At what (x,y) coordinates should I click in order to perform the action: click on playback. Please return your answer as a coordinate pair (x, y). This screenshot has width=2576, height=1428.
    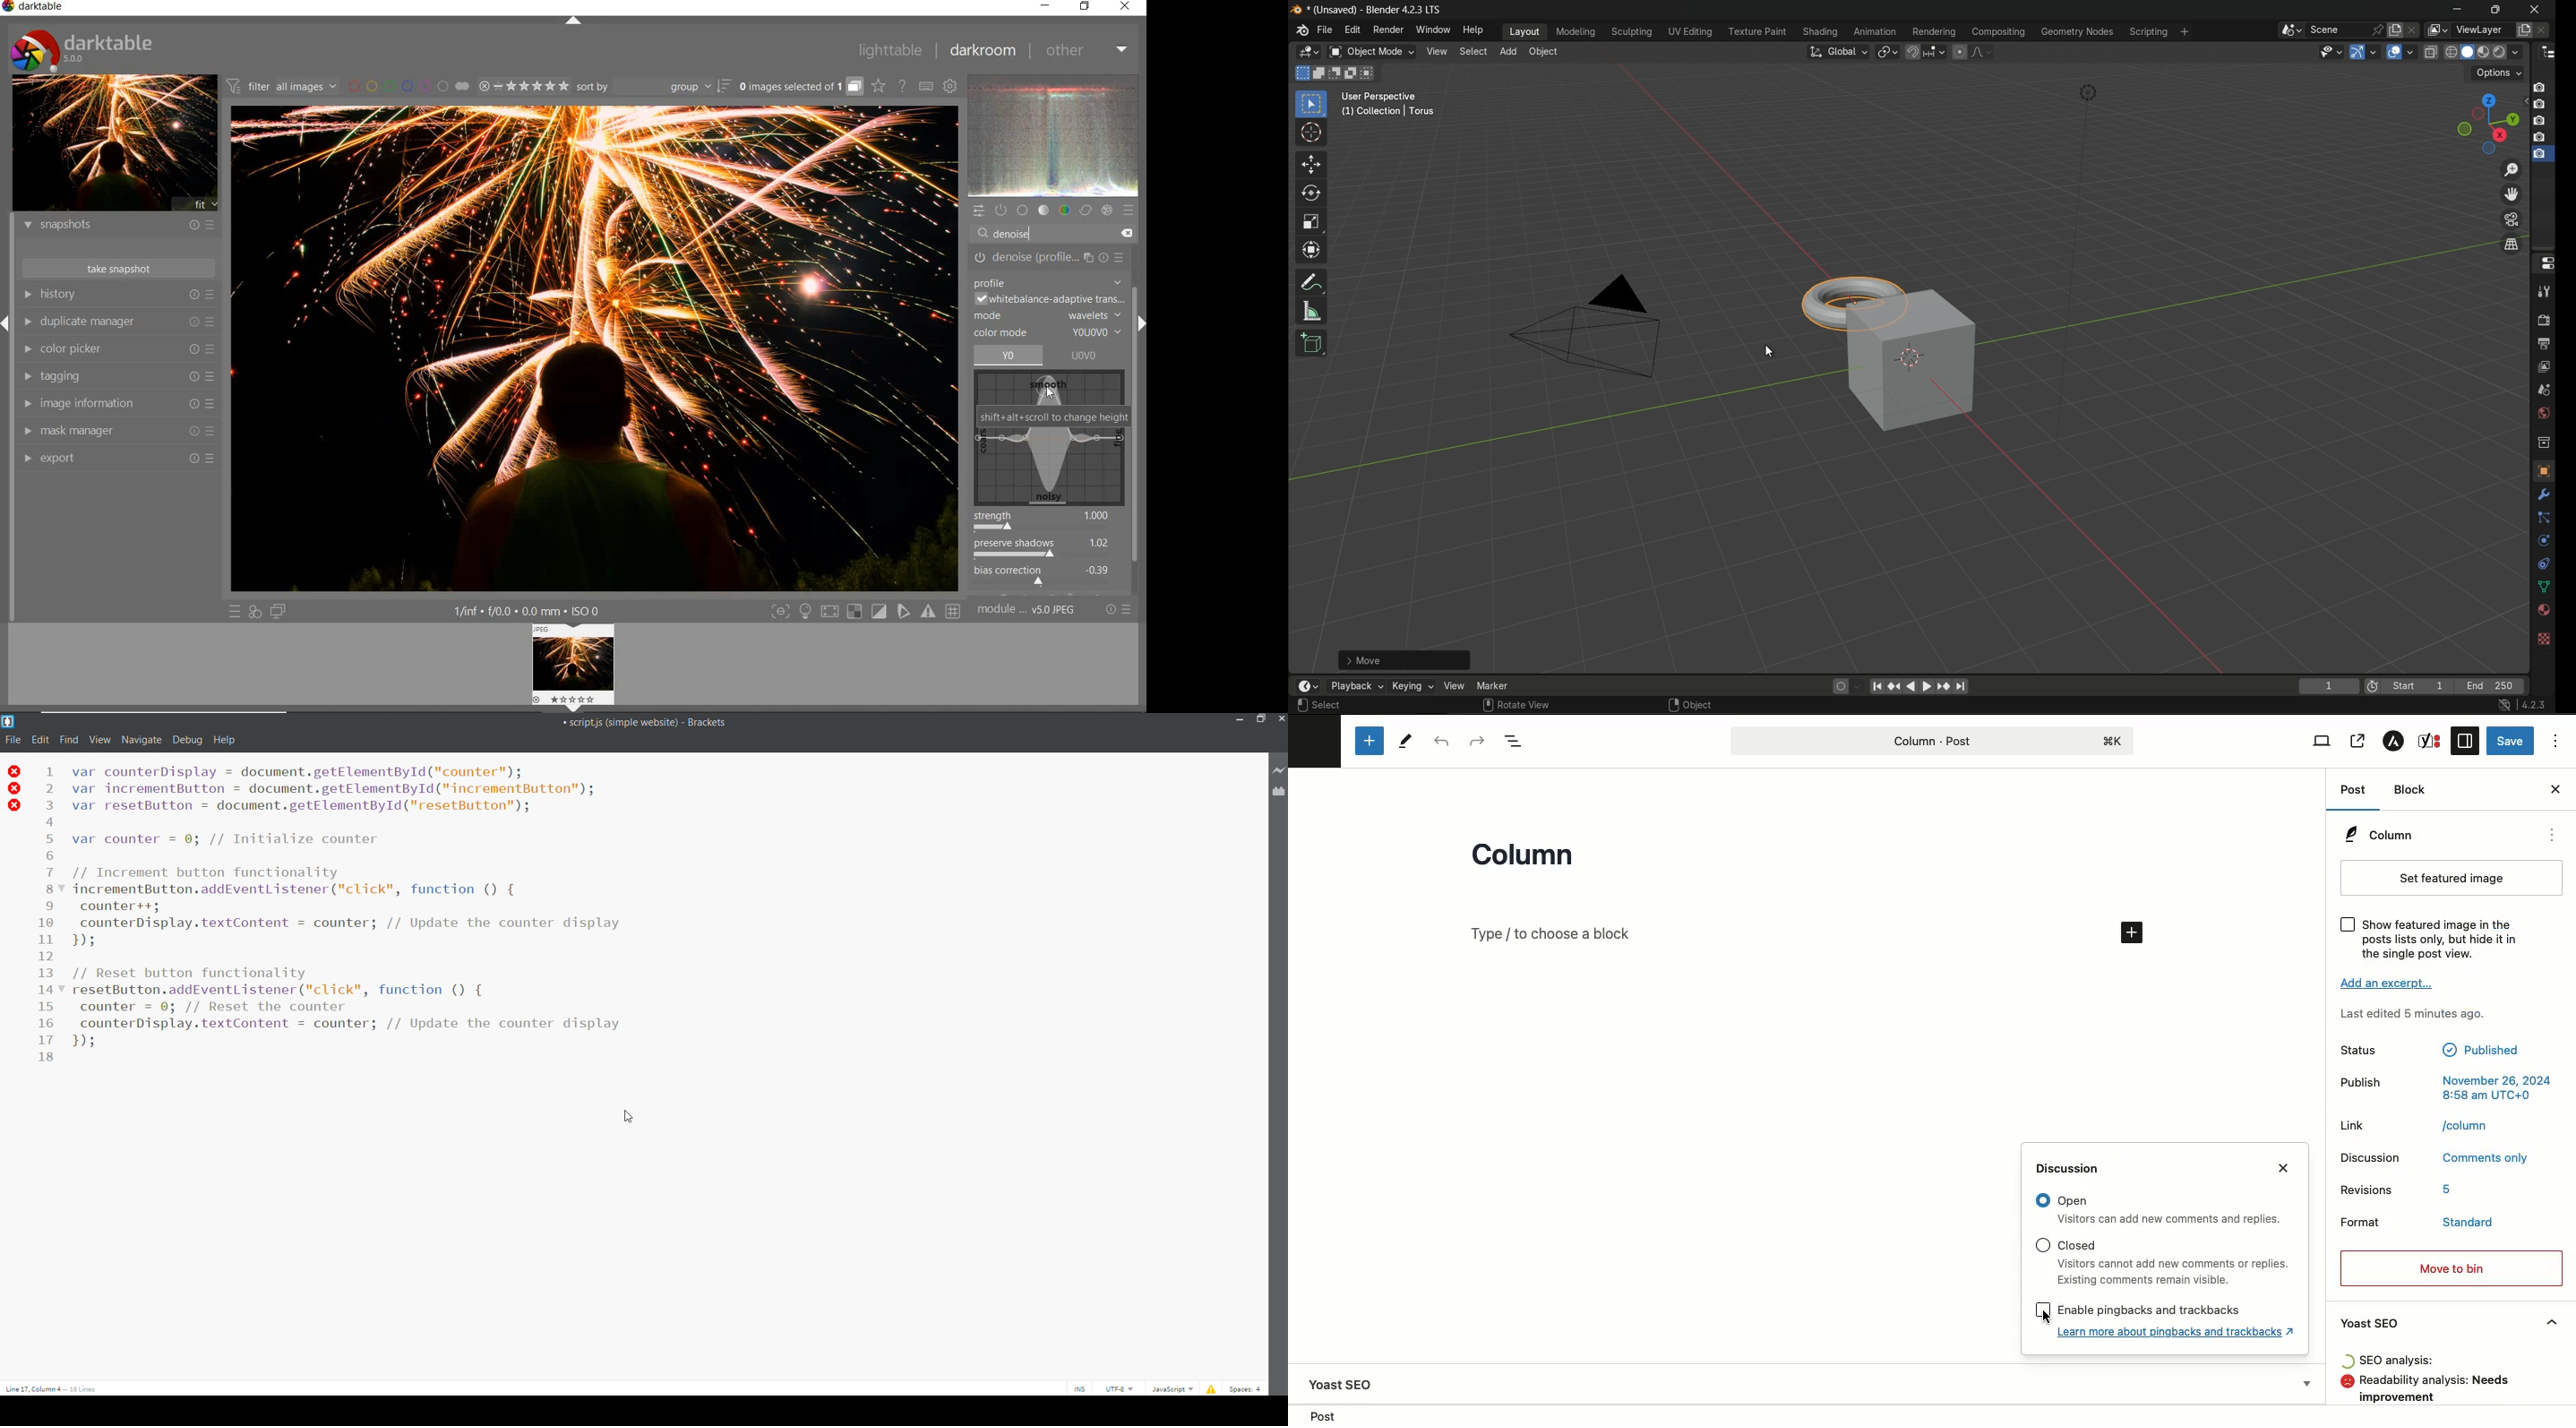
    Looking at the image, I should click on (1355, 686).